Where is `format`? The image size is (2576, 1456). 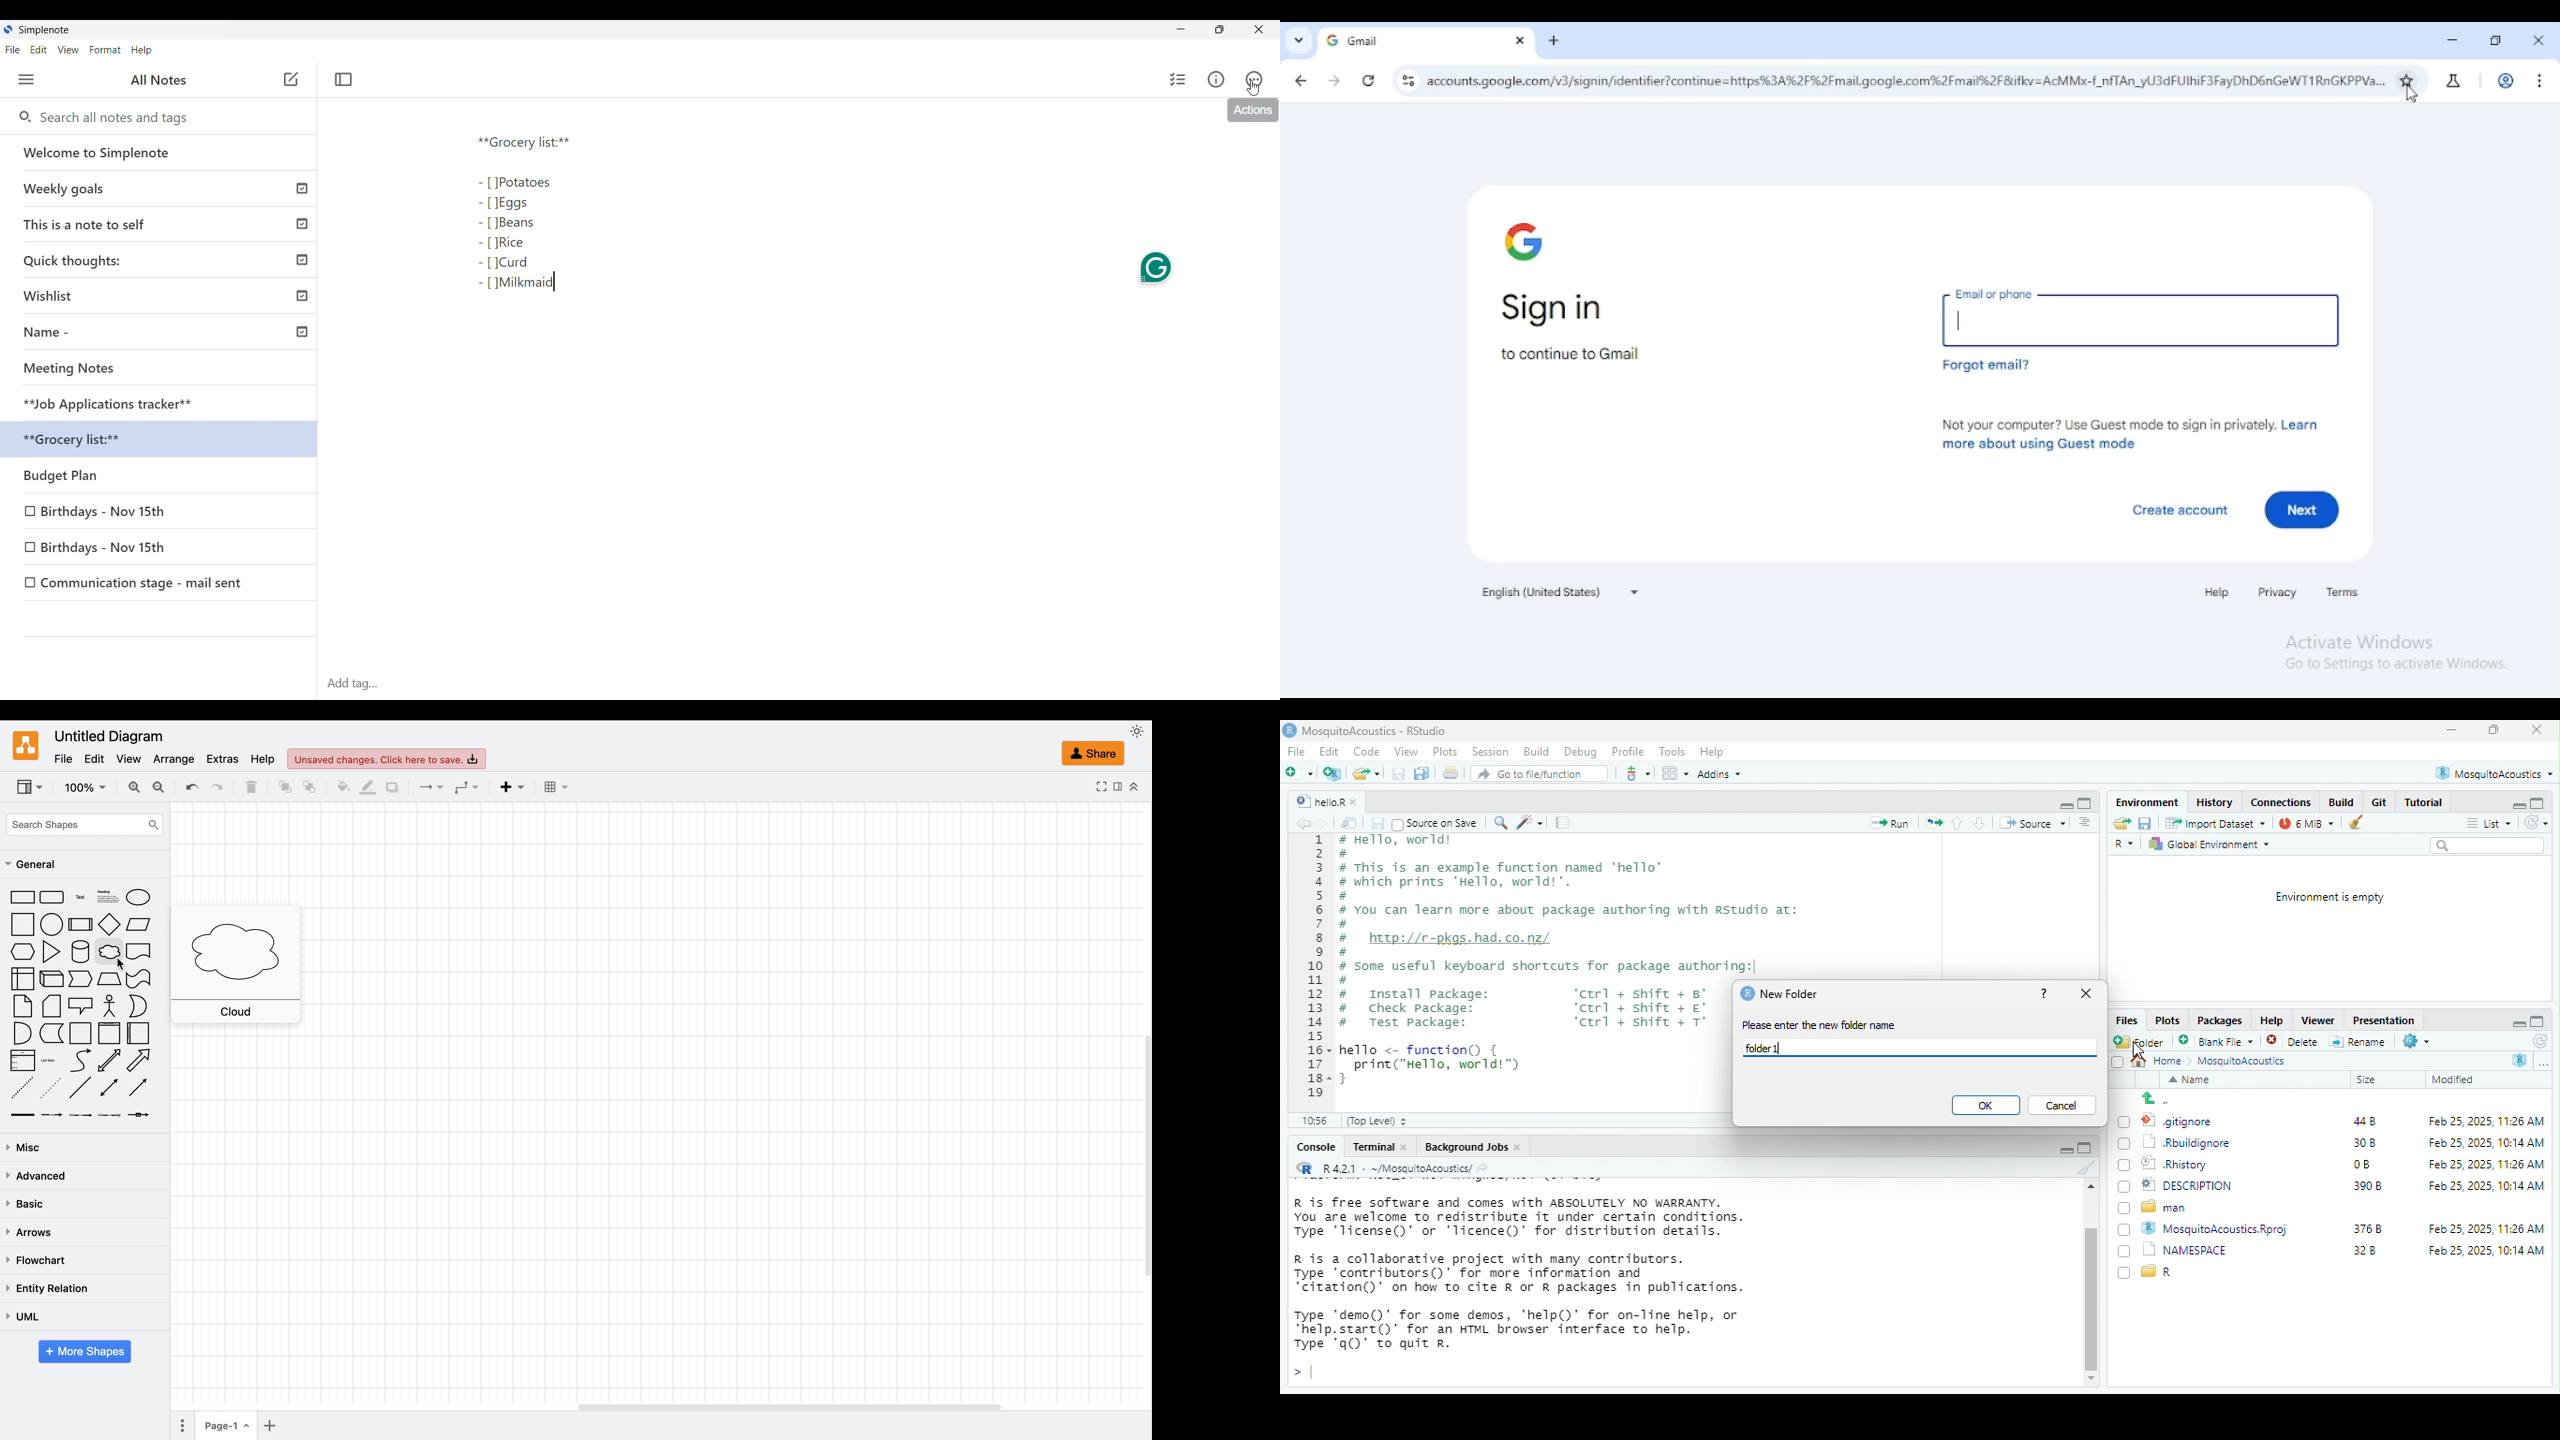 format is located at coordinates (1116, 787).